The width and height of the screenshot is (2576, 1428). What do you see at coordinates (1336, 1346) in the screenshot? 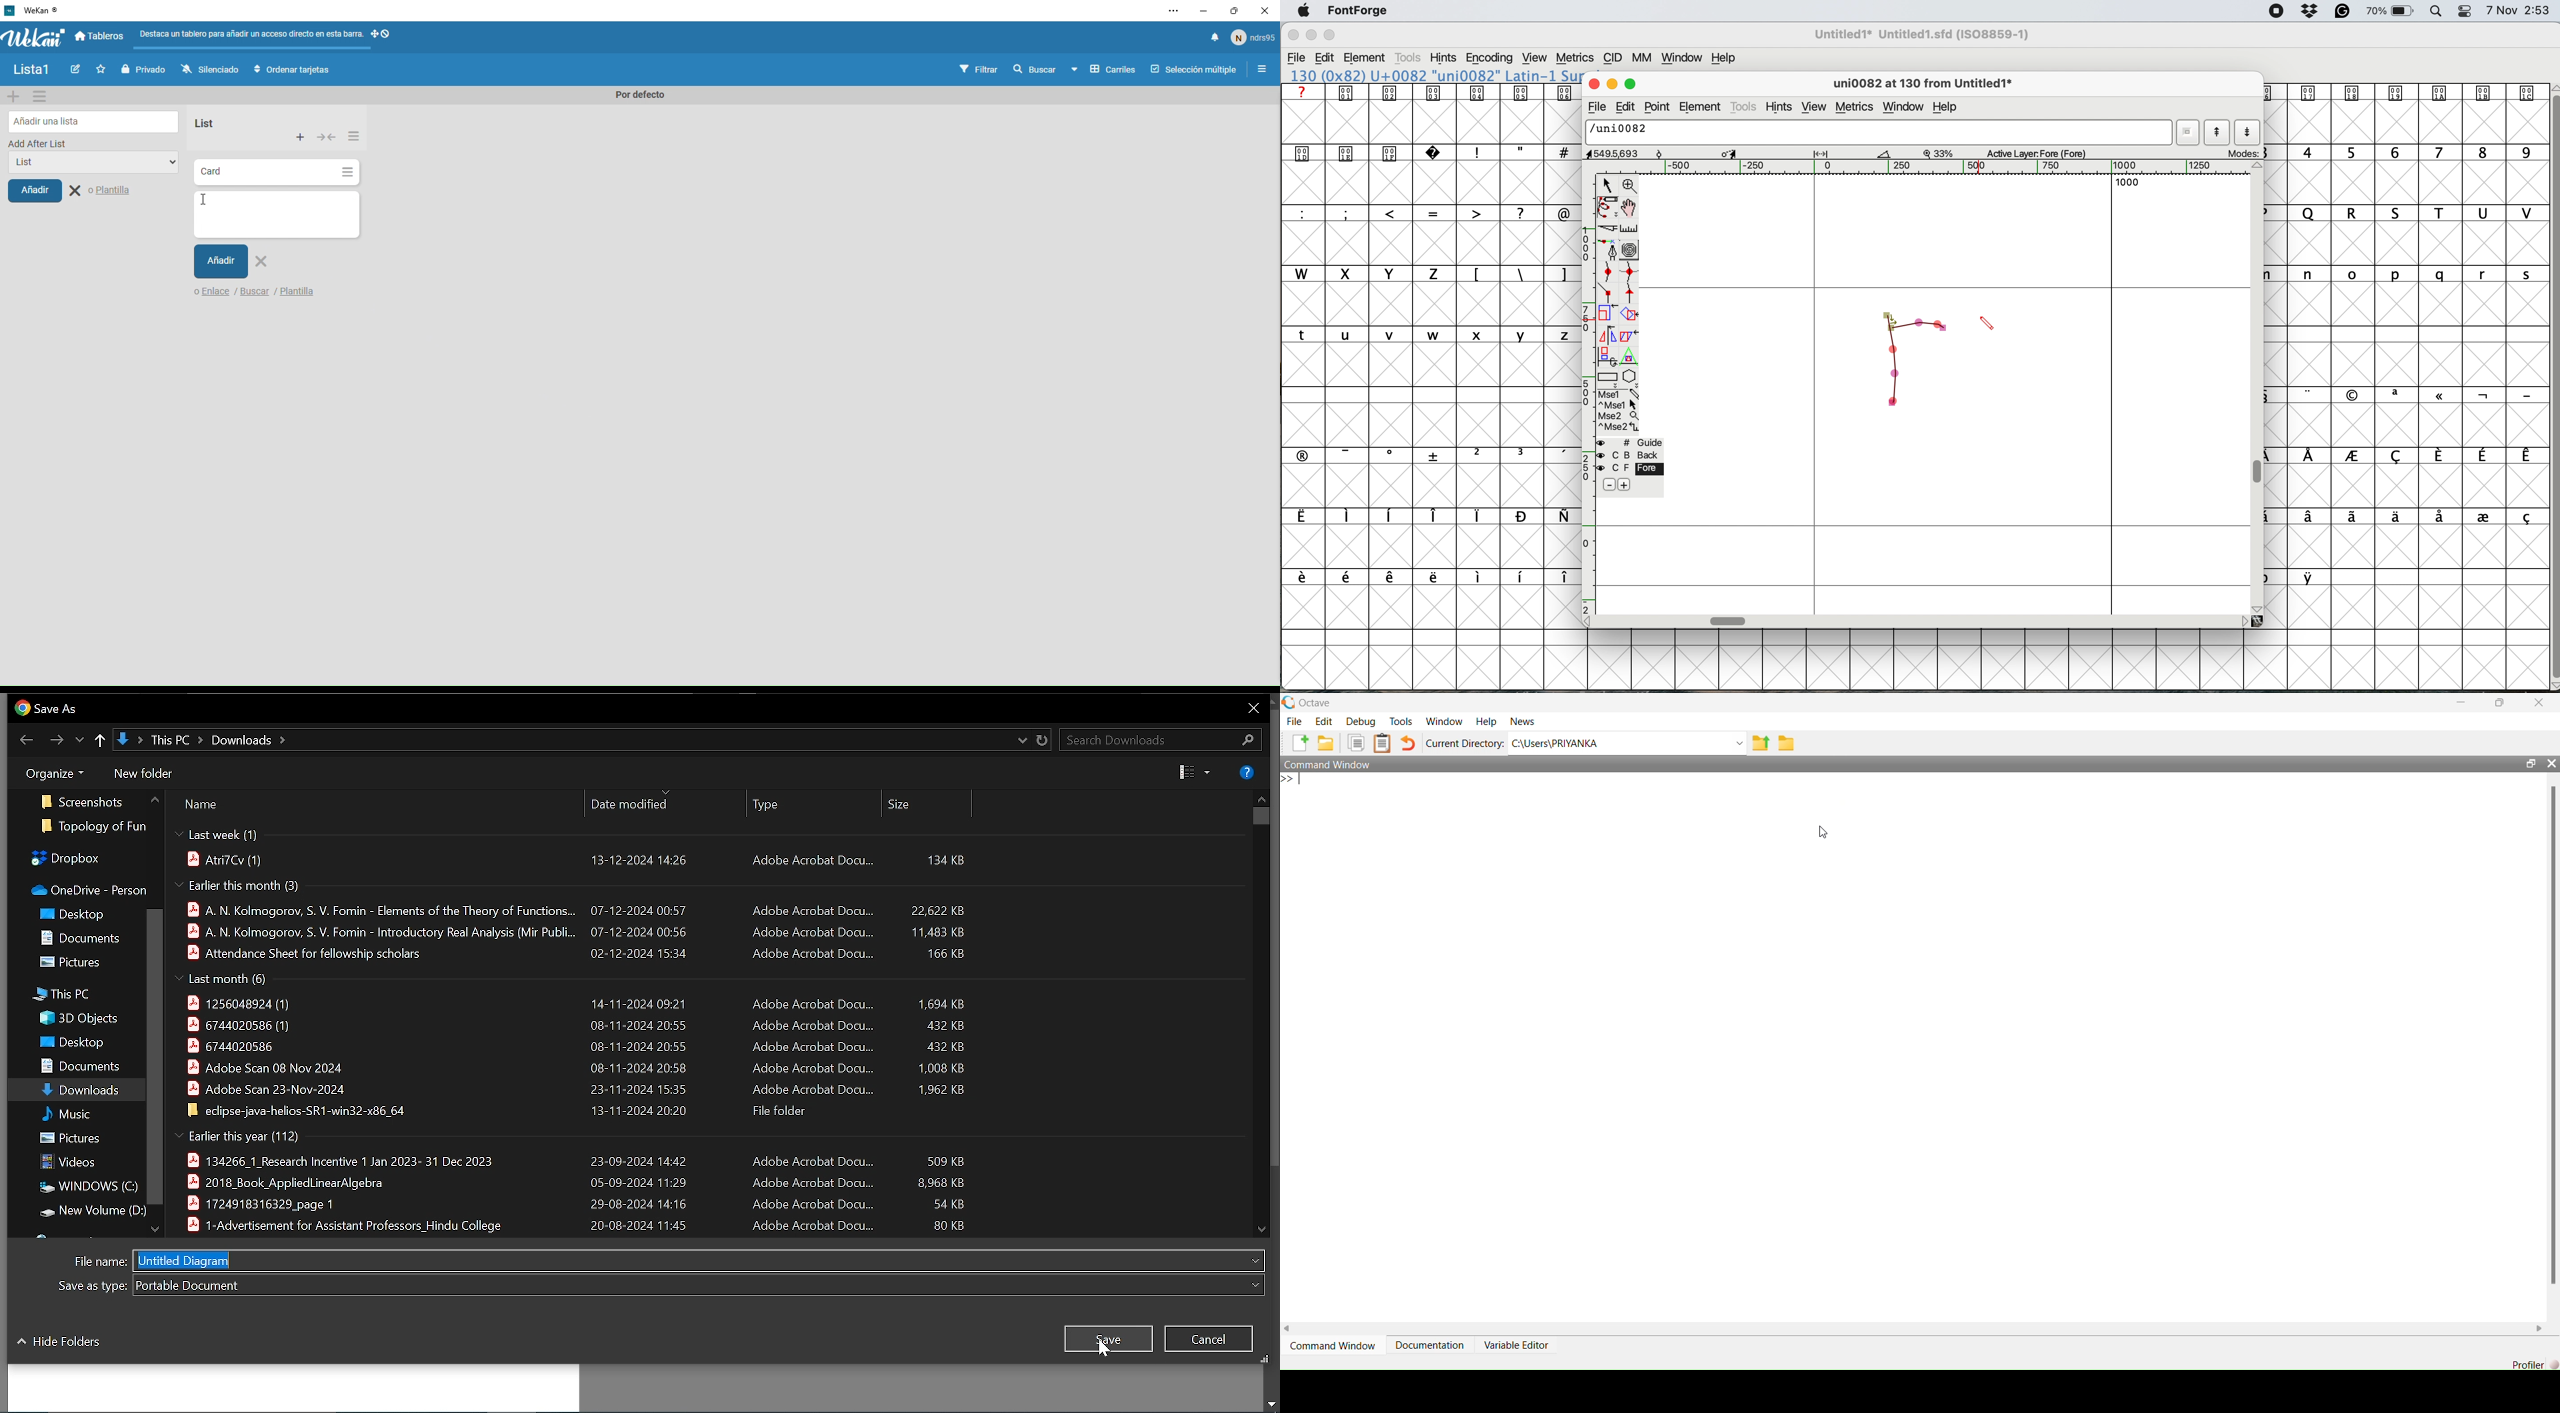
I see `Command Window` at bounding box center [1336, 1346].